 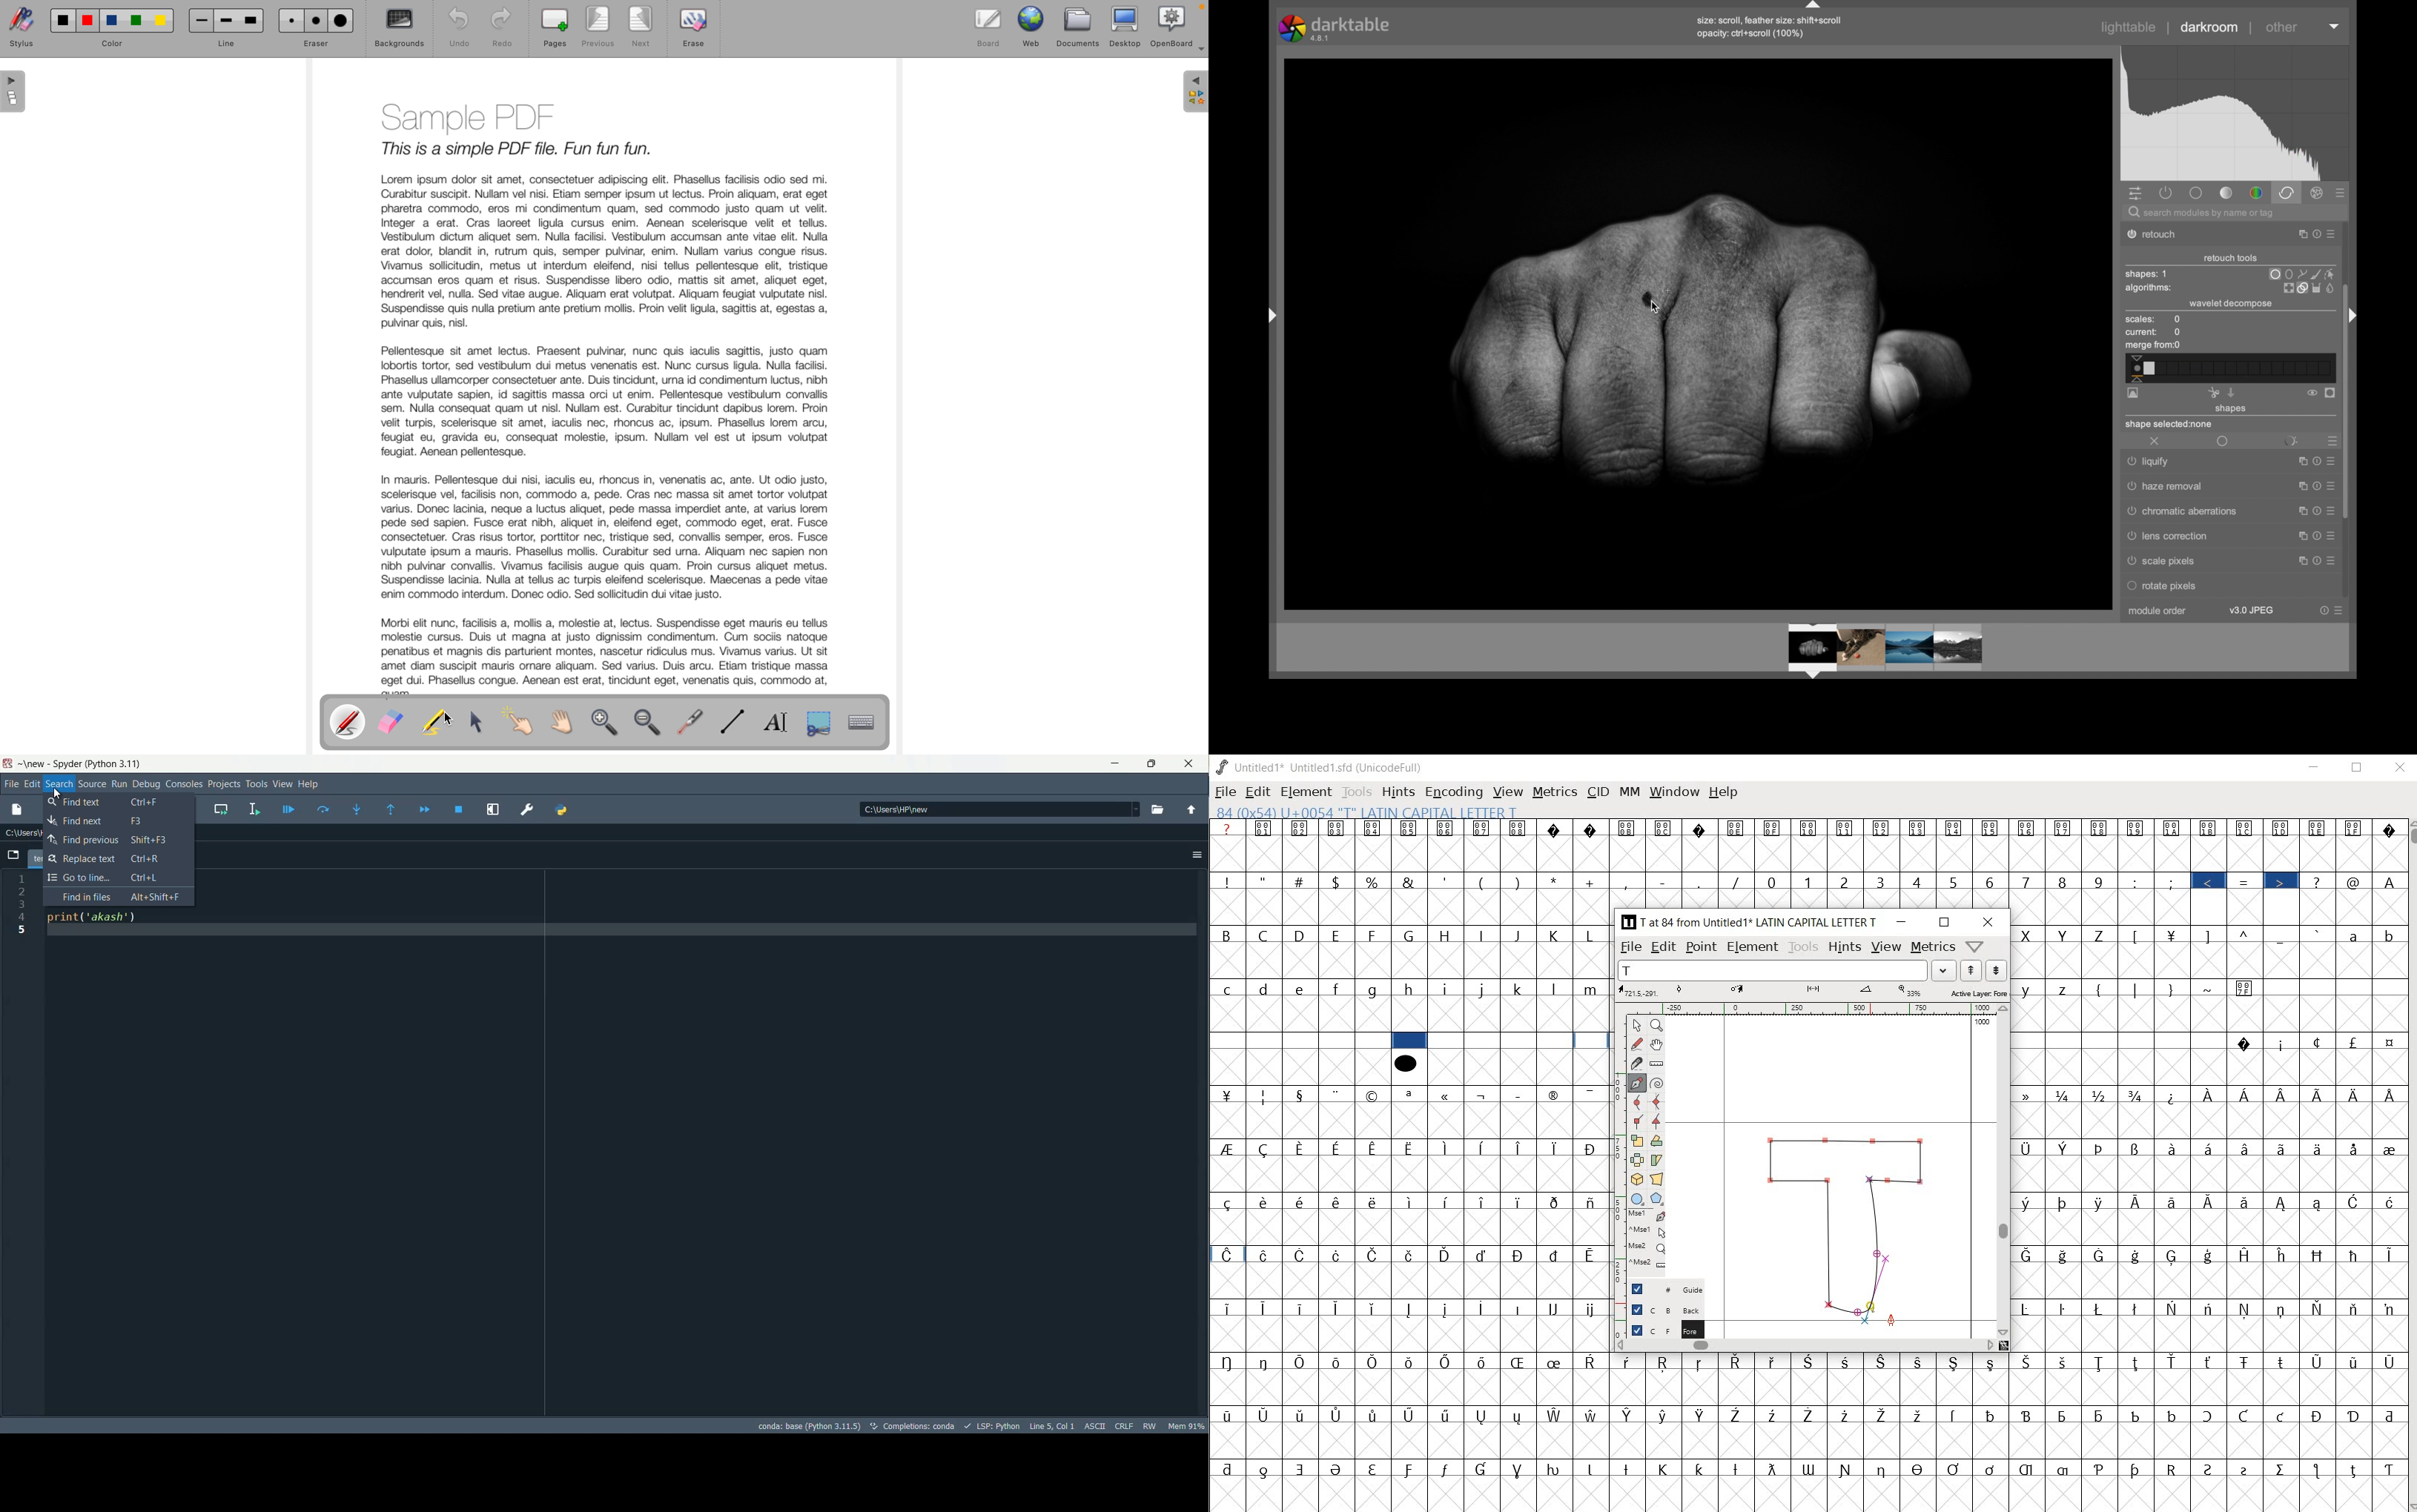 What do you see at coordinates (222, 783) in the screenshot?
I see `projects menu` at bounding box center [222, 783].